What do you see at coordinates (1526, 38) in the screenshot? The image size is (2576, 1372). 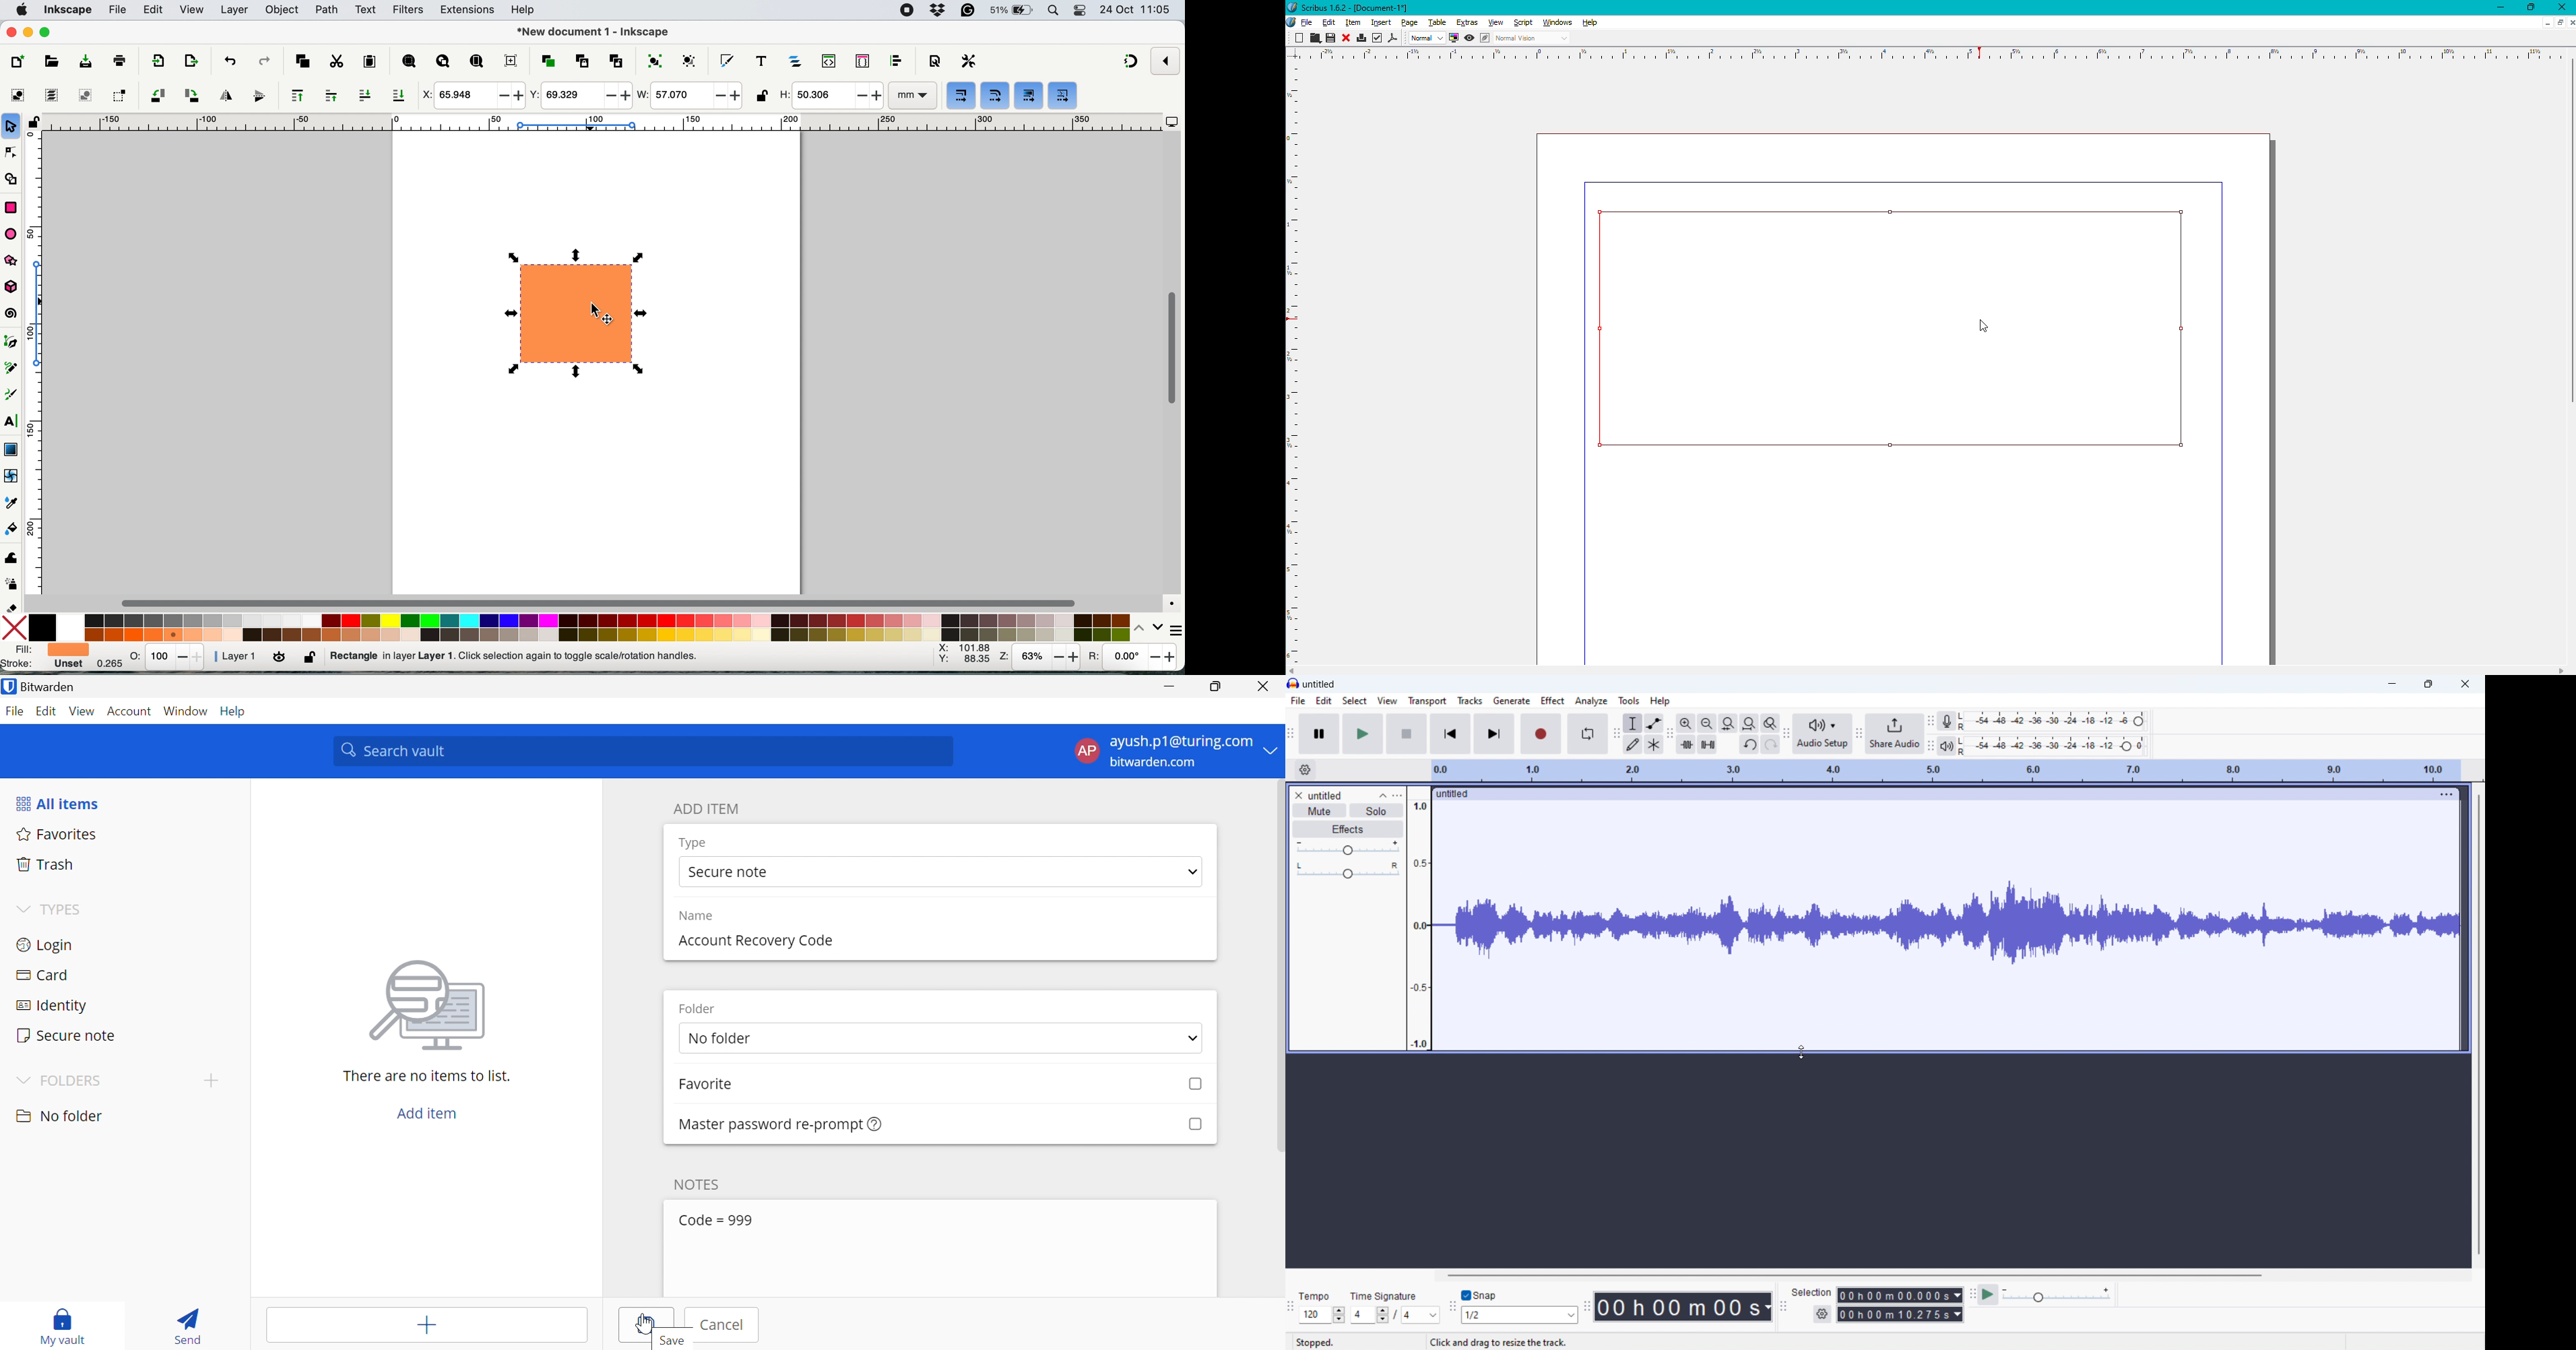 I see `Normal Vision` at bounding box center [1526, 38].